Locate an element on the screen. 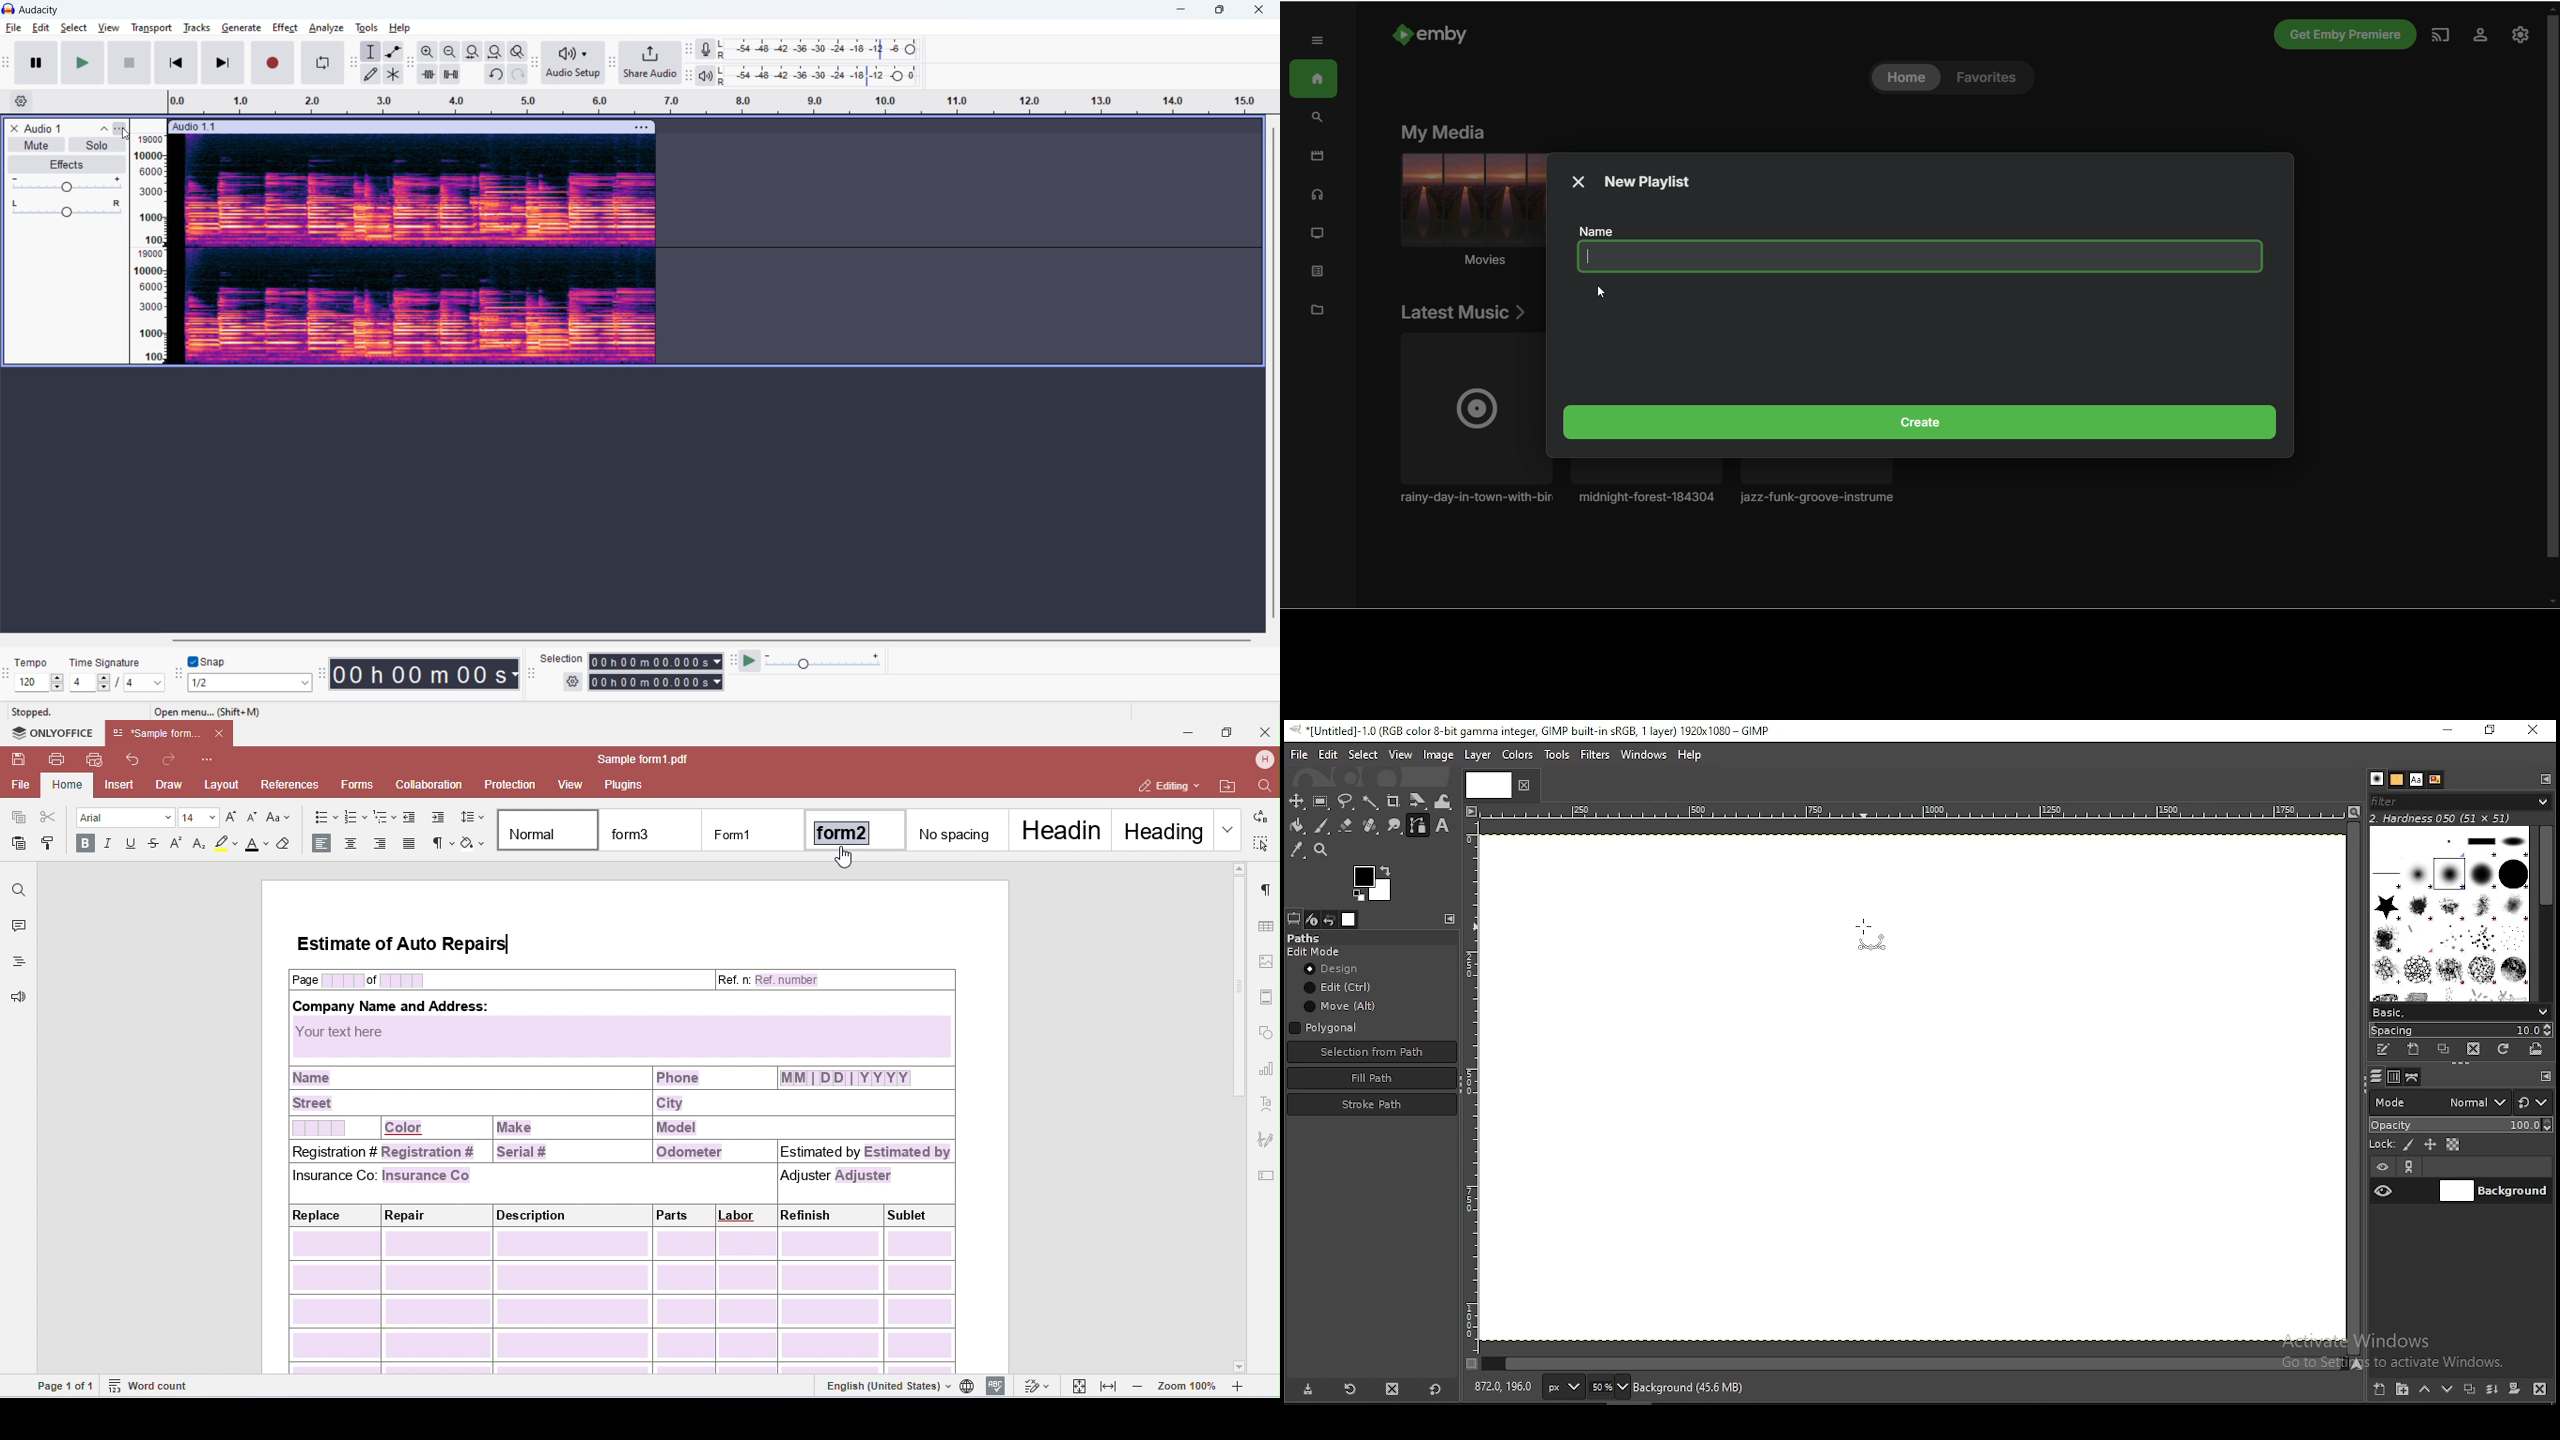 The image size is (2576, 1456). view is located at coordinates (1401, 753).